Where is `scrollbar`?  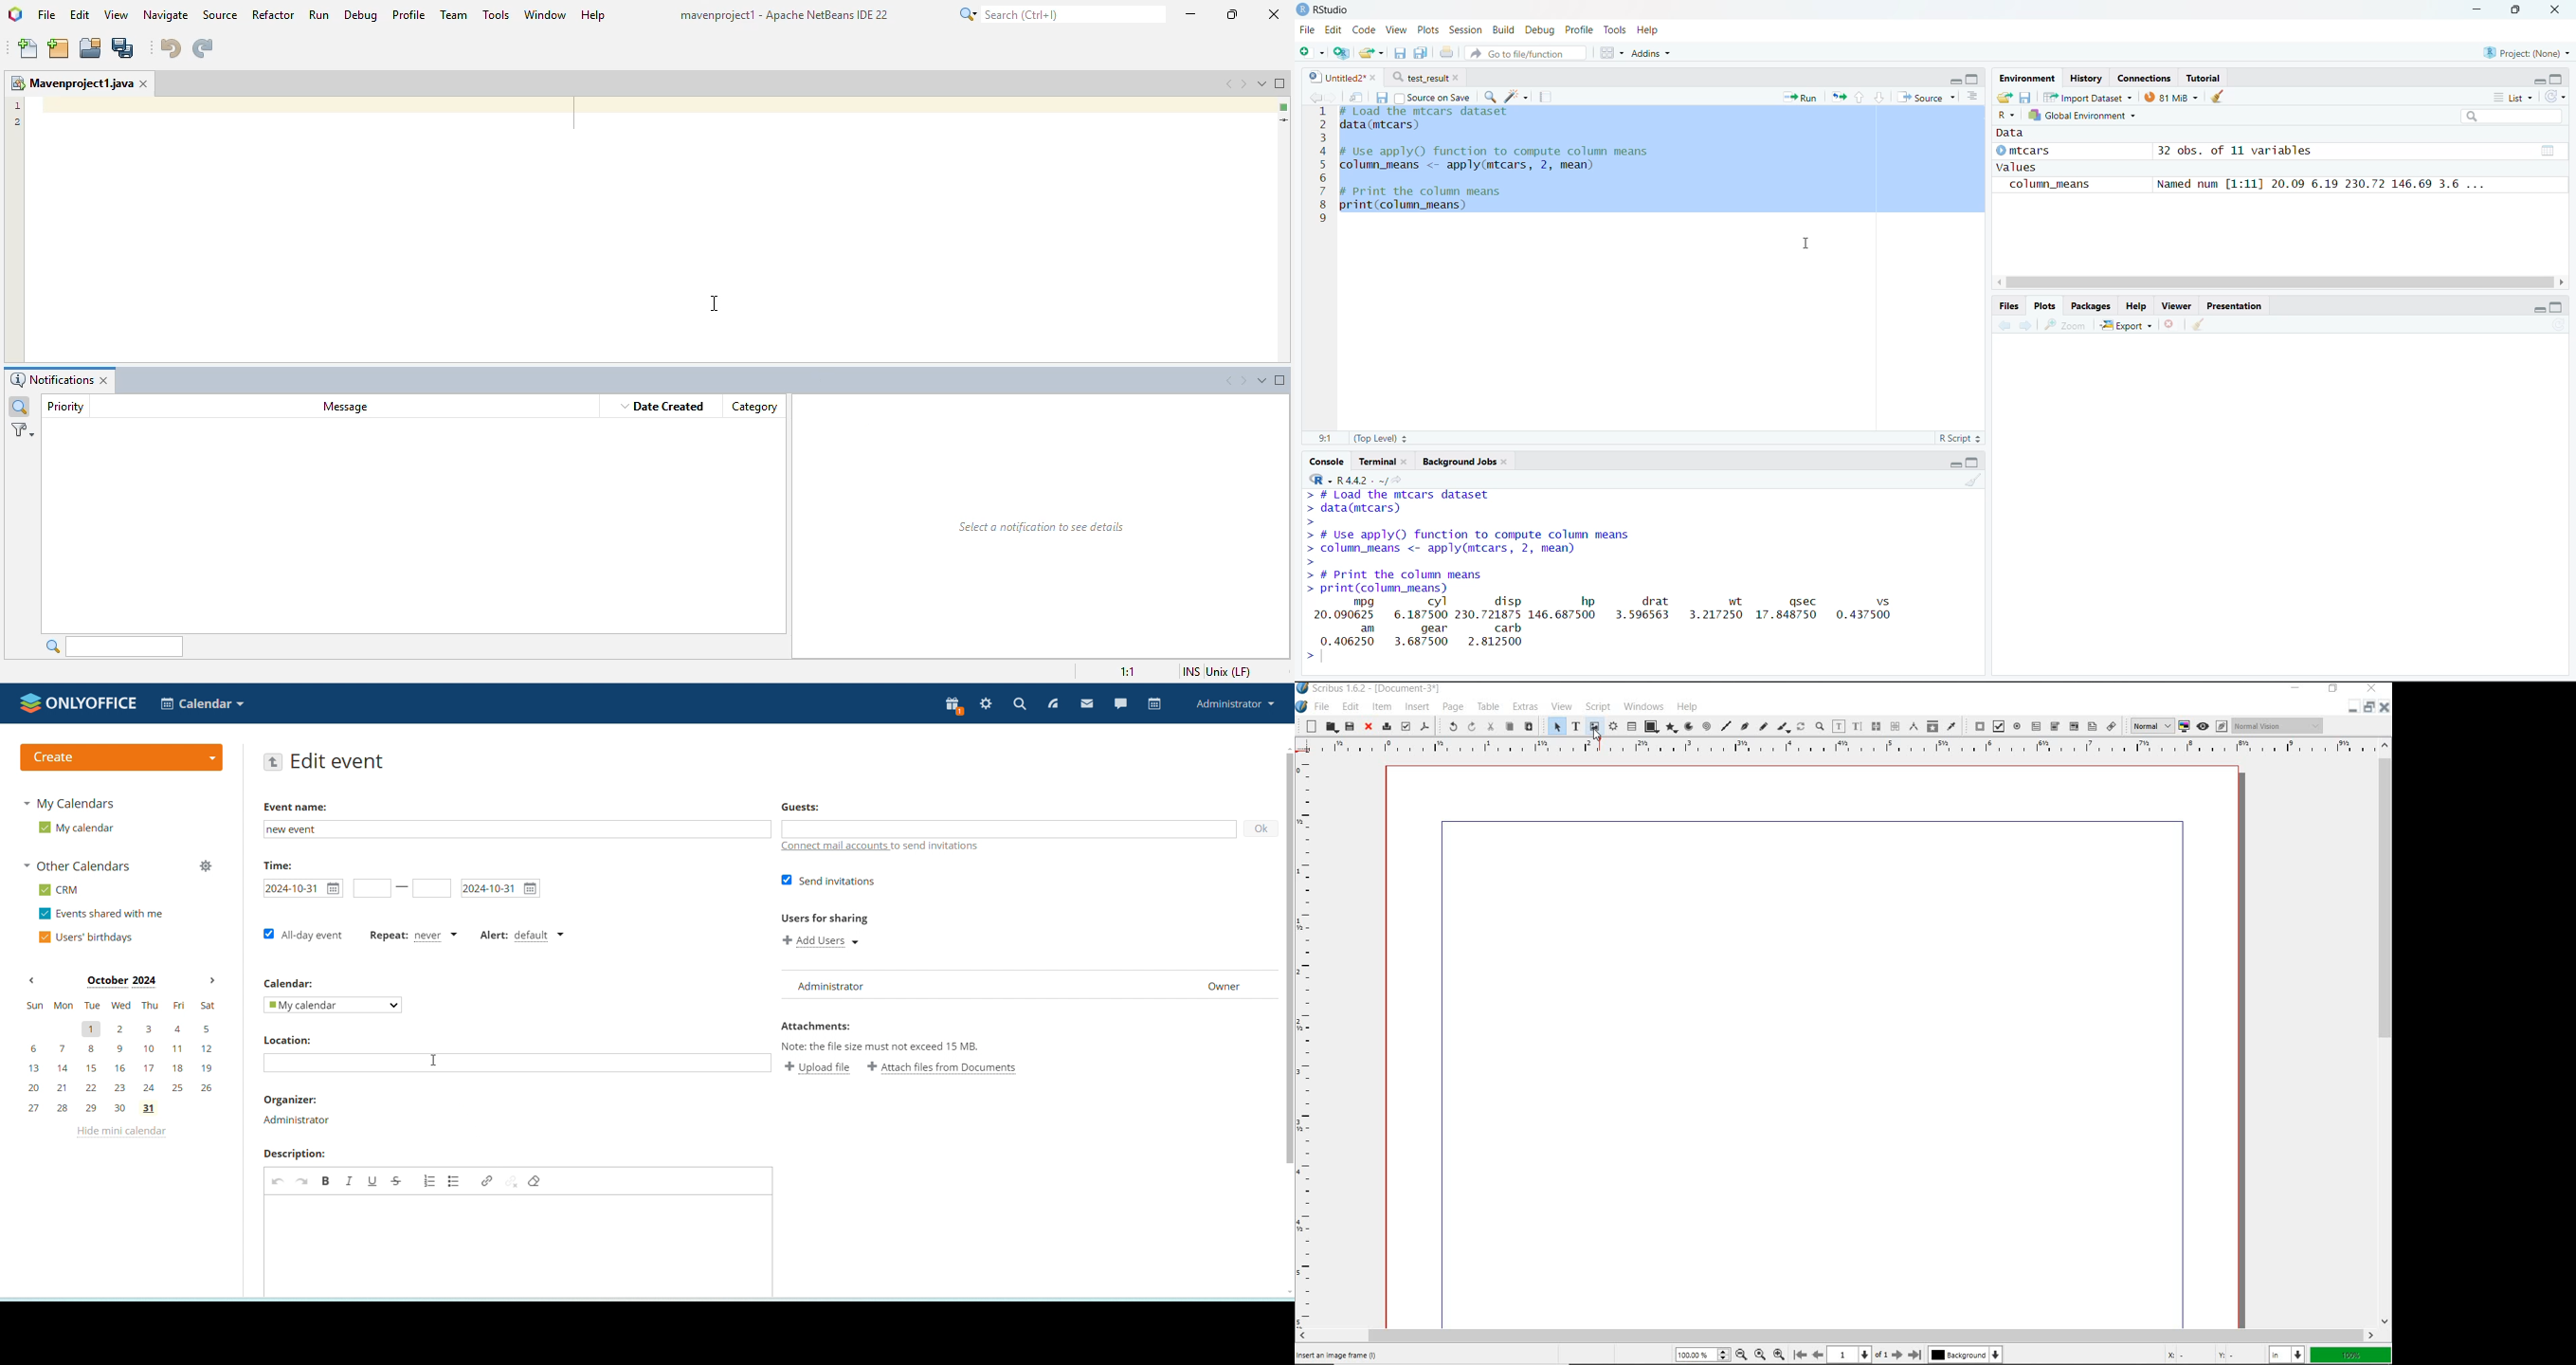 scrollbar is located at coordinates (1289, 960).